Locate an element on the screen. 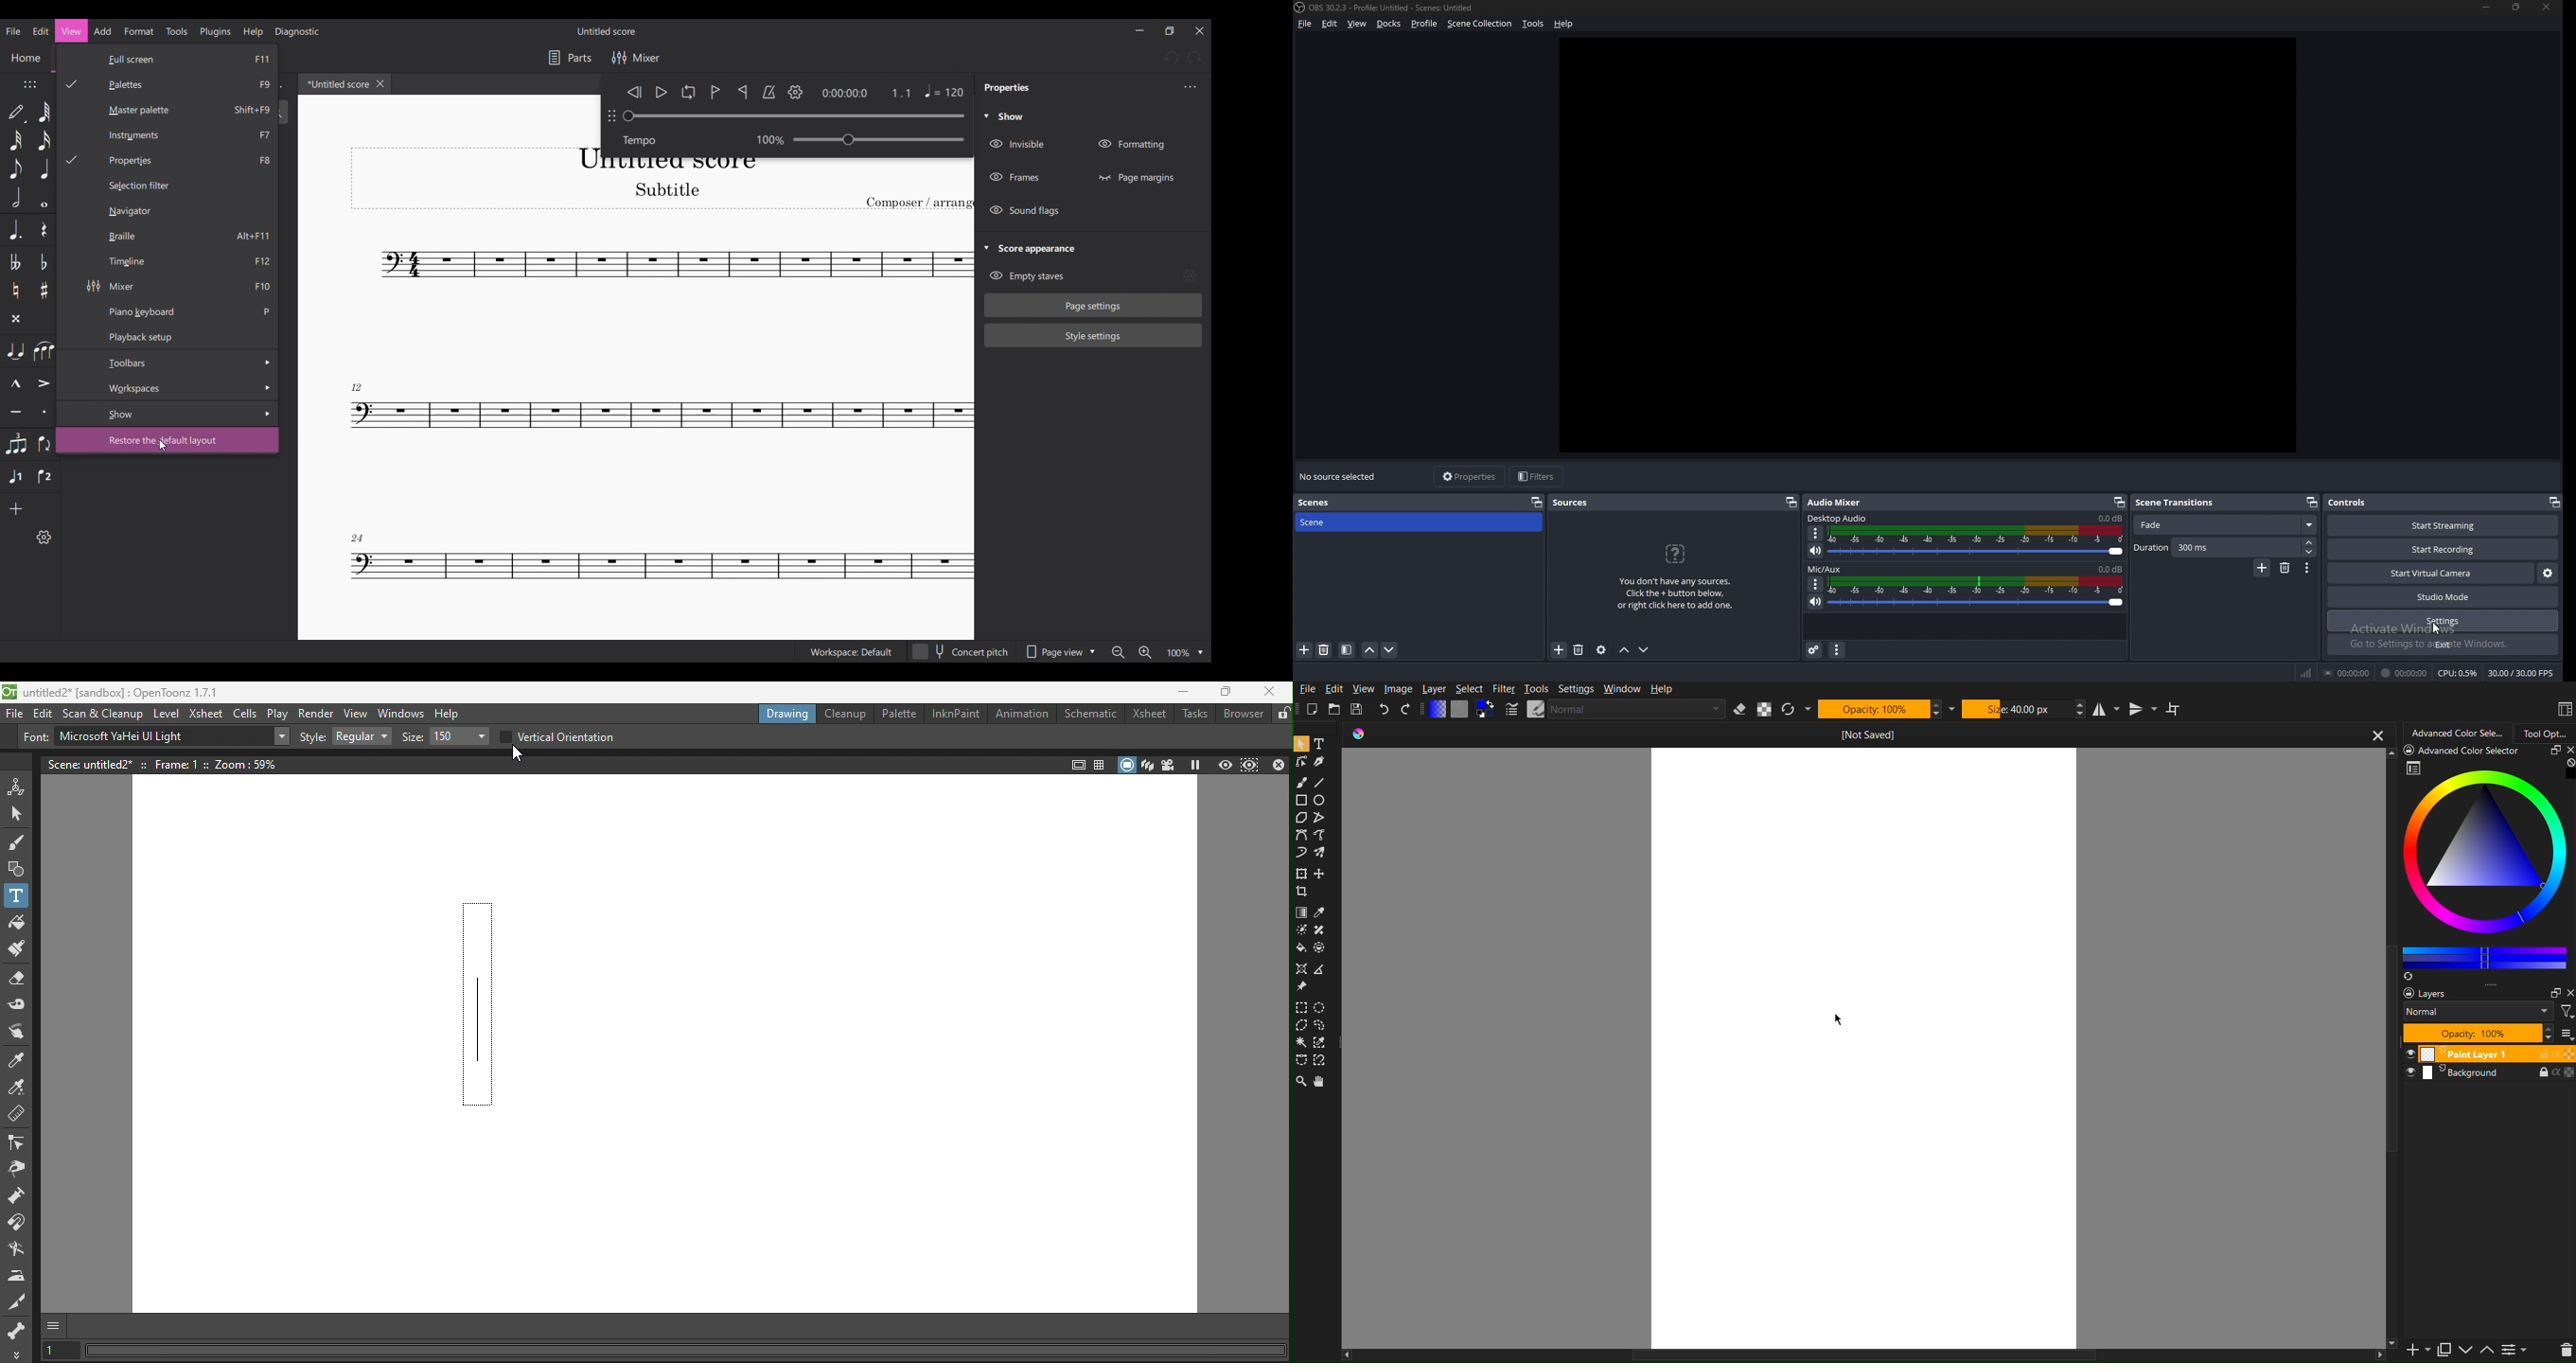 The width and height of the screenshot is (2576, 1372). Toggle double sharp is located at coordinates (16, 319).